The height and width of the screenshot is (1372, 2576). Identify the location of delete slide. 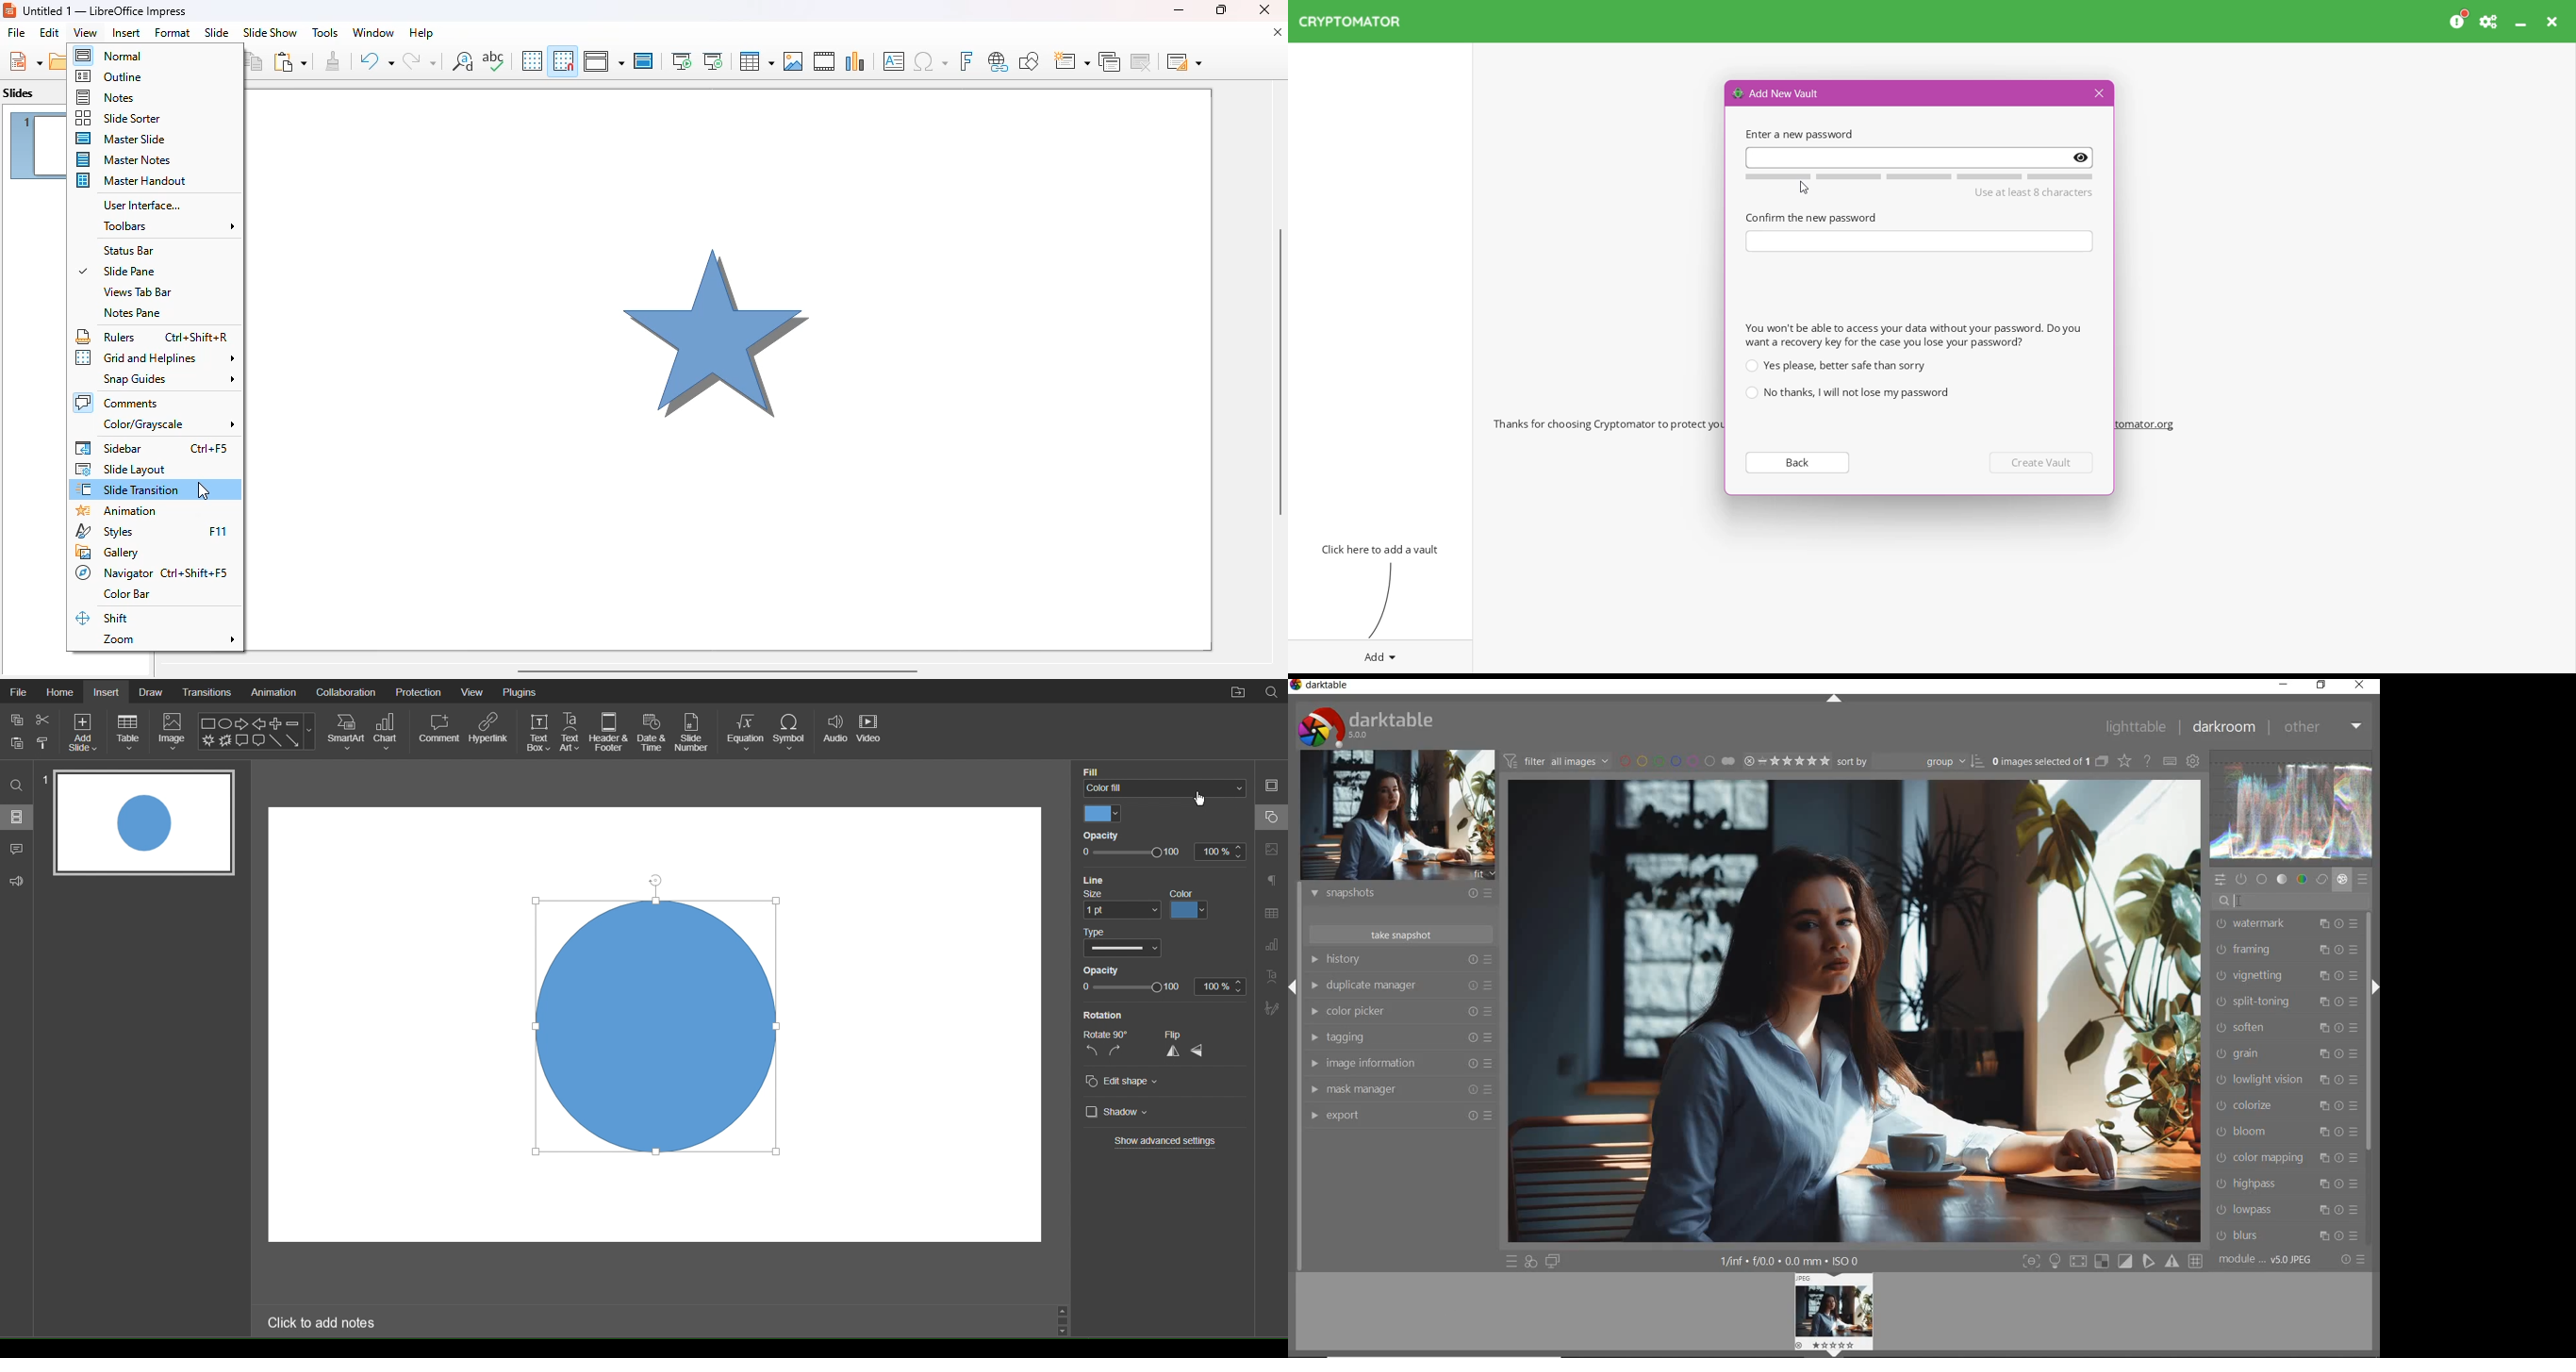
(1142, 61).